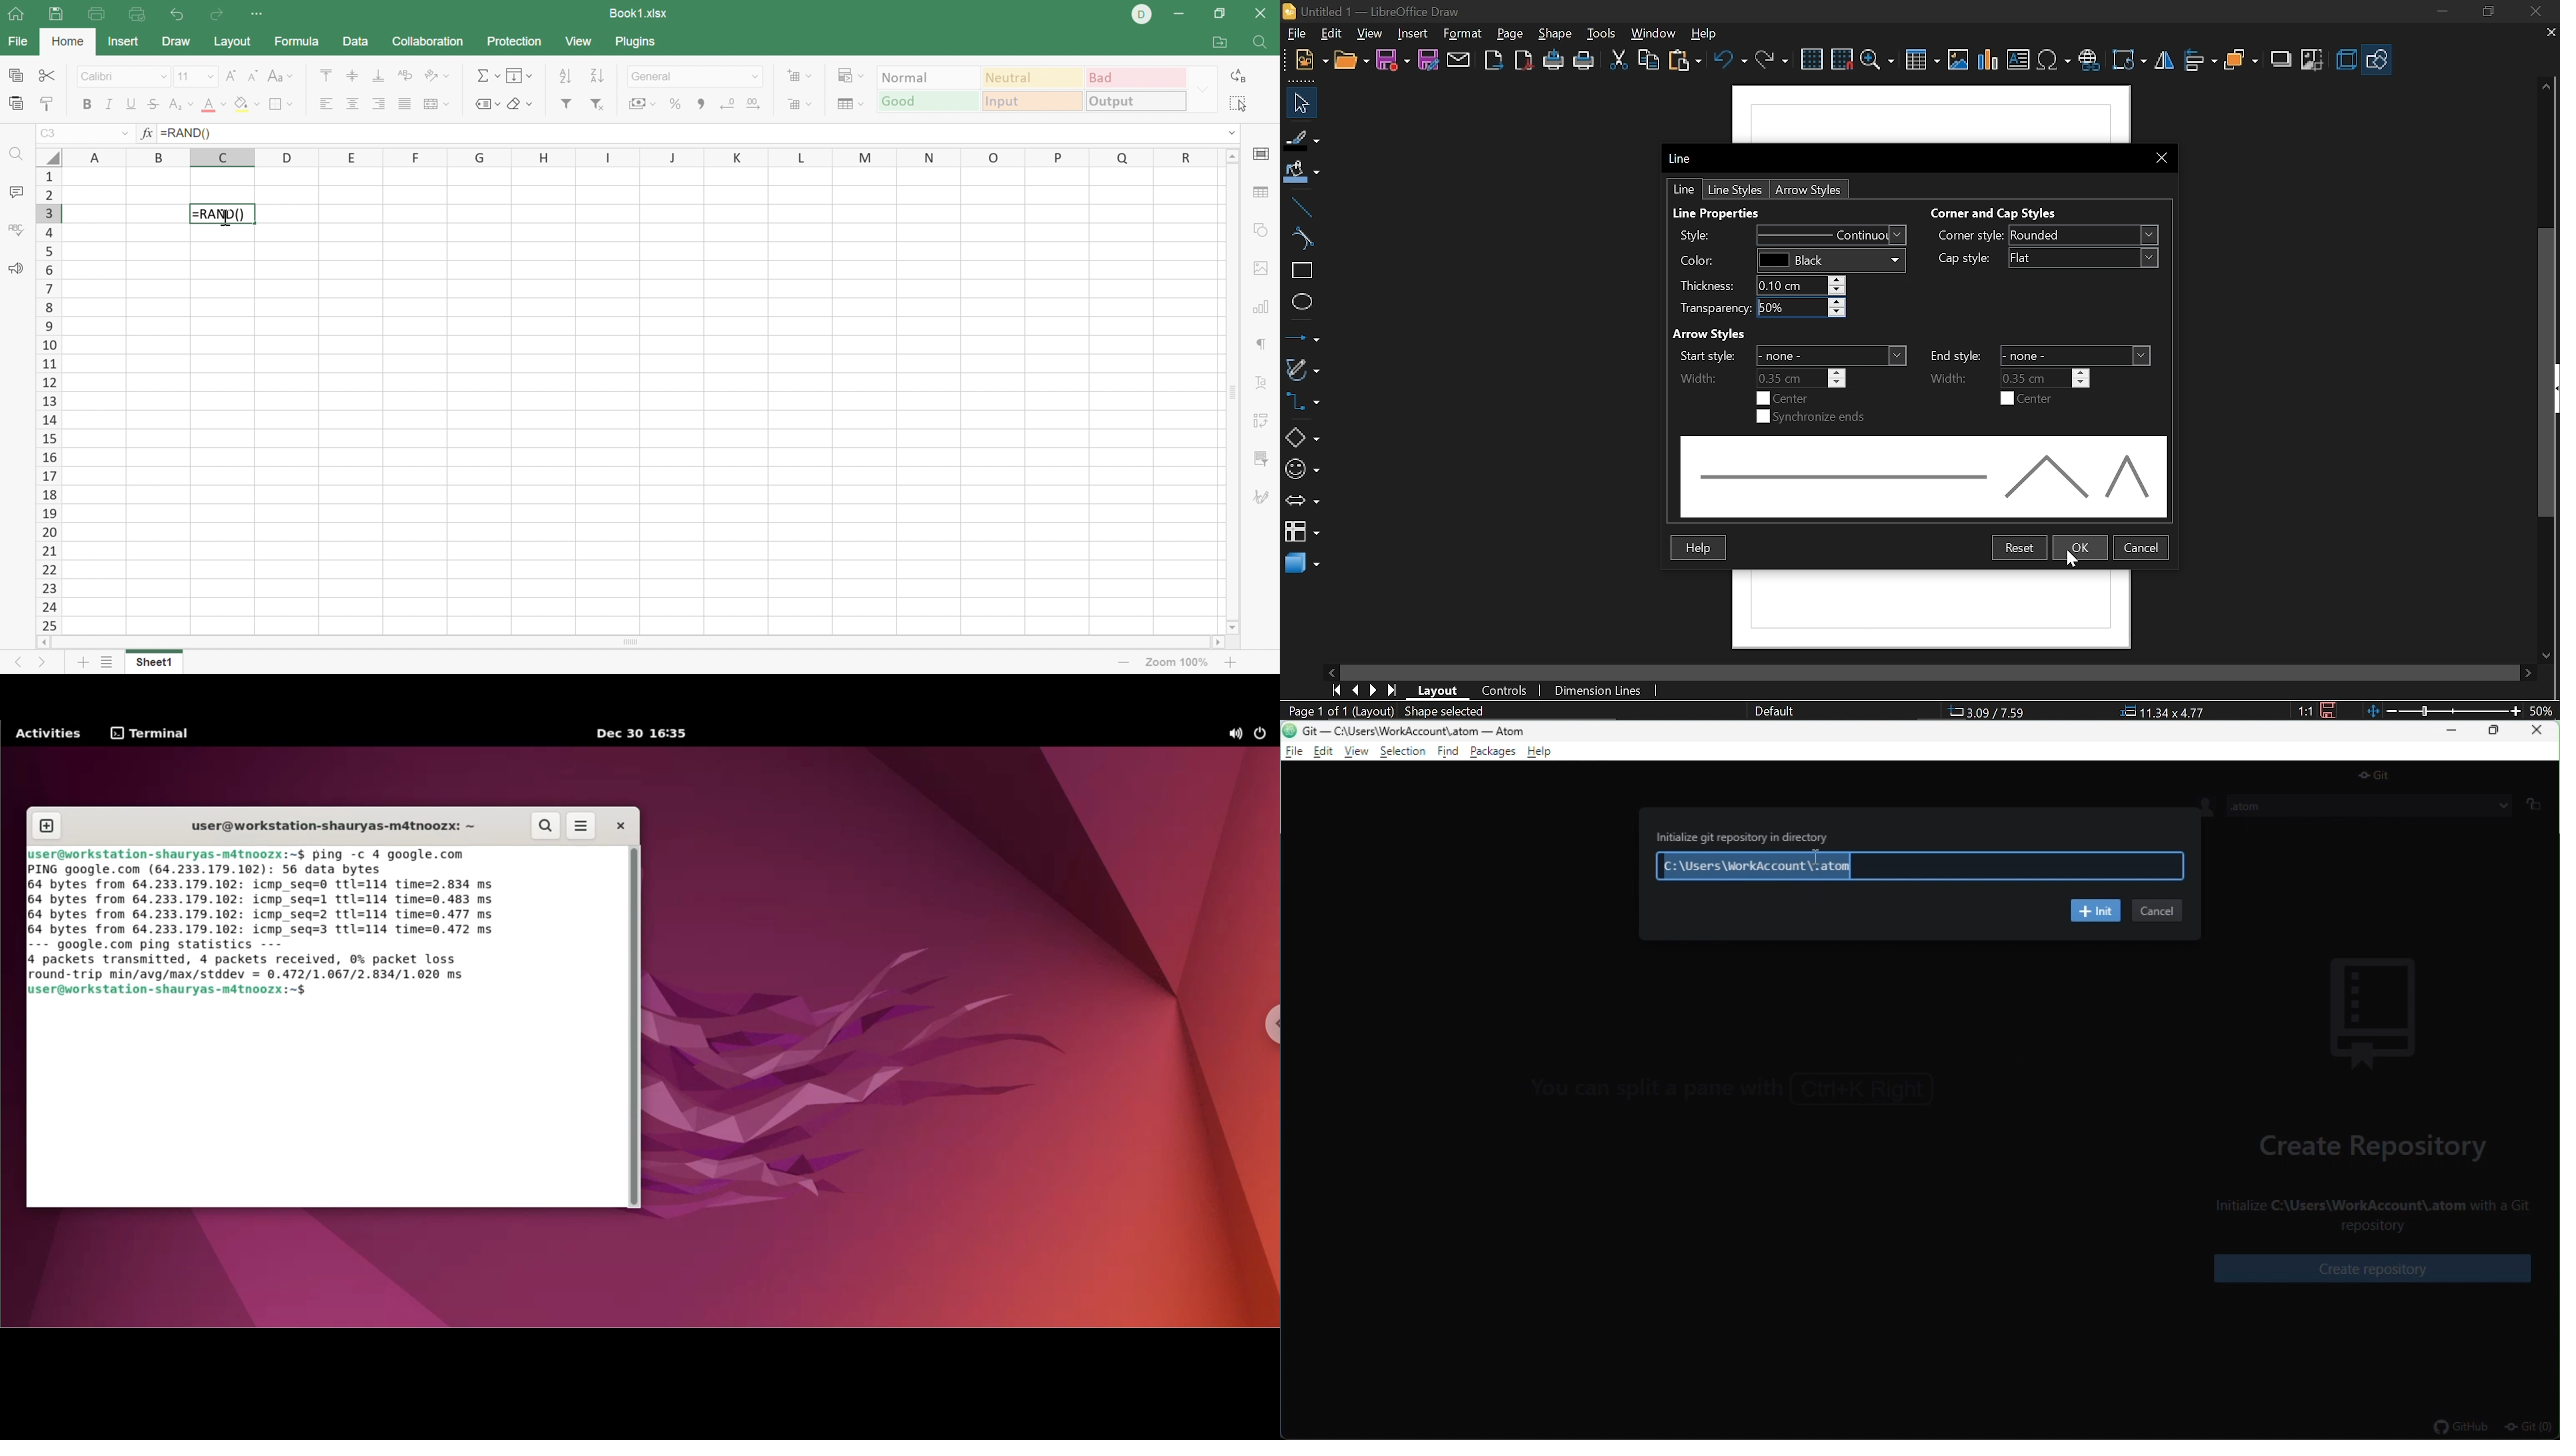  Describe the element at coordinates (2027, 399) in the screenshot. I see `Center` at that location.